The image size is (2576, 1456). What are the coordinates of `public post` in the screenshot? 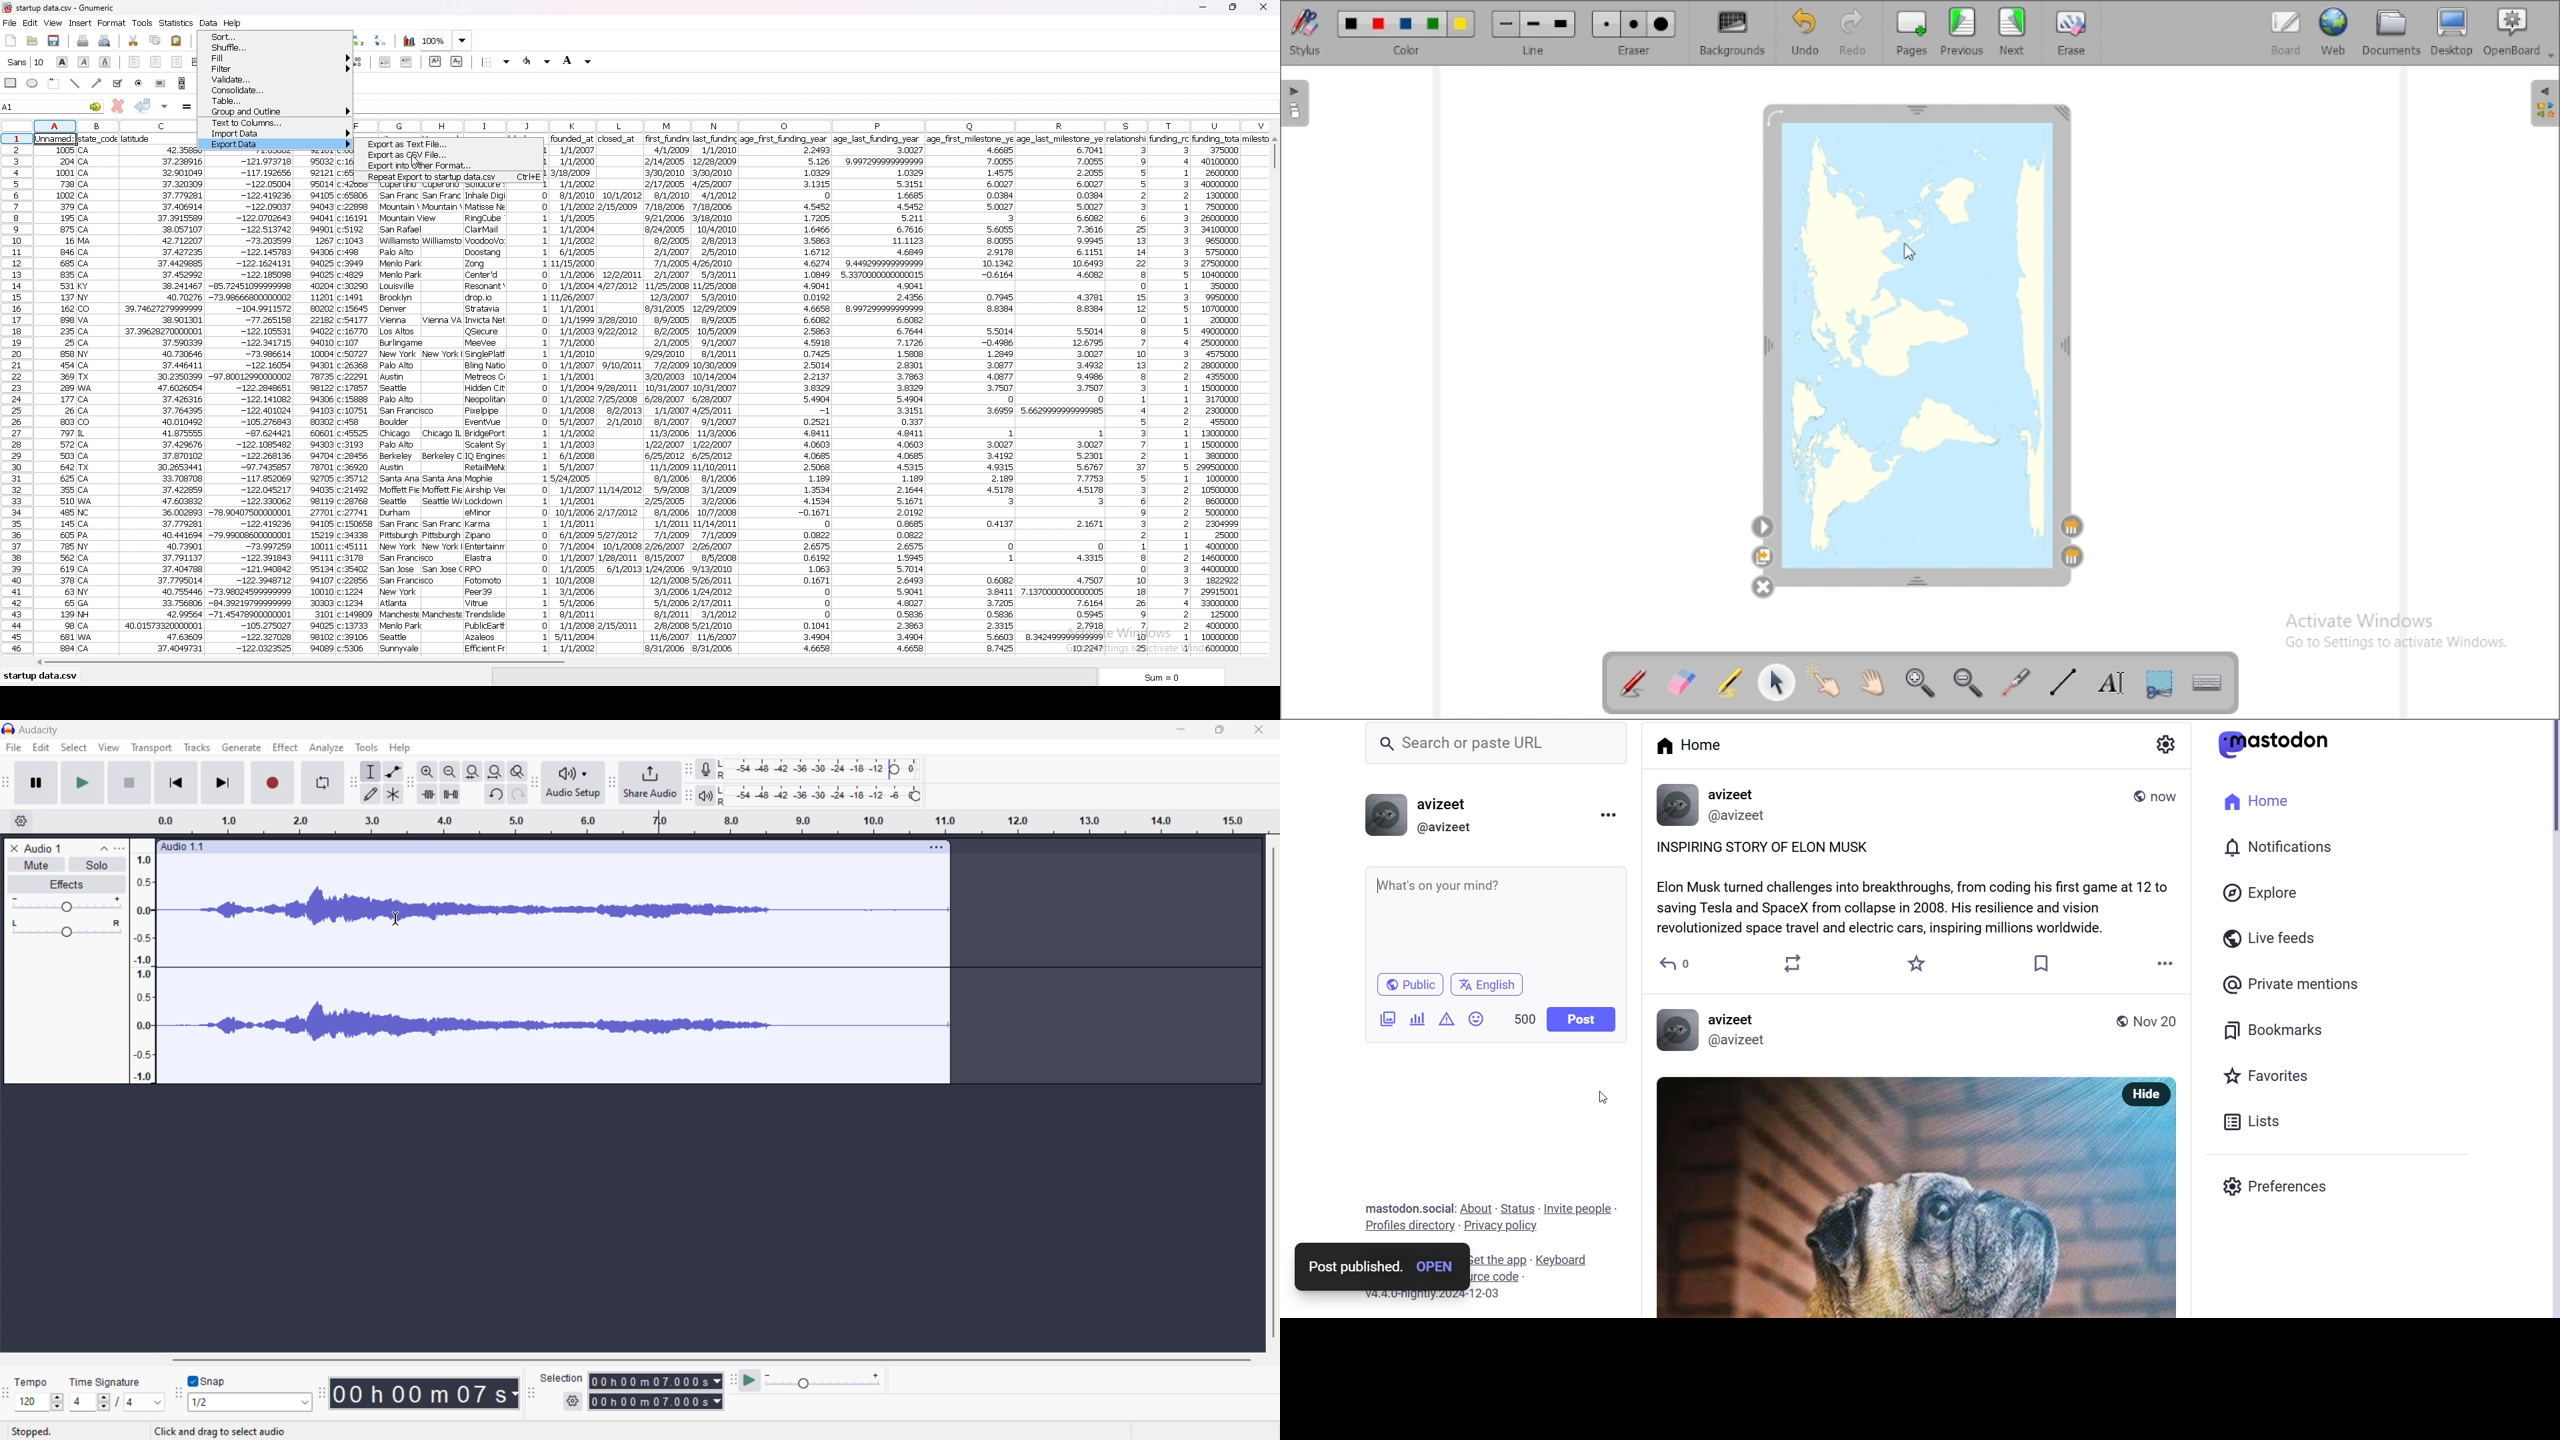 It's located at (2135, 796).